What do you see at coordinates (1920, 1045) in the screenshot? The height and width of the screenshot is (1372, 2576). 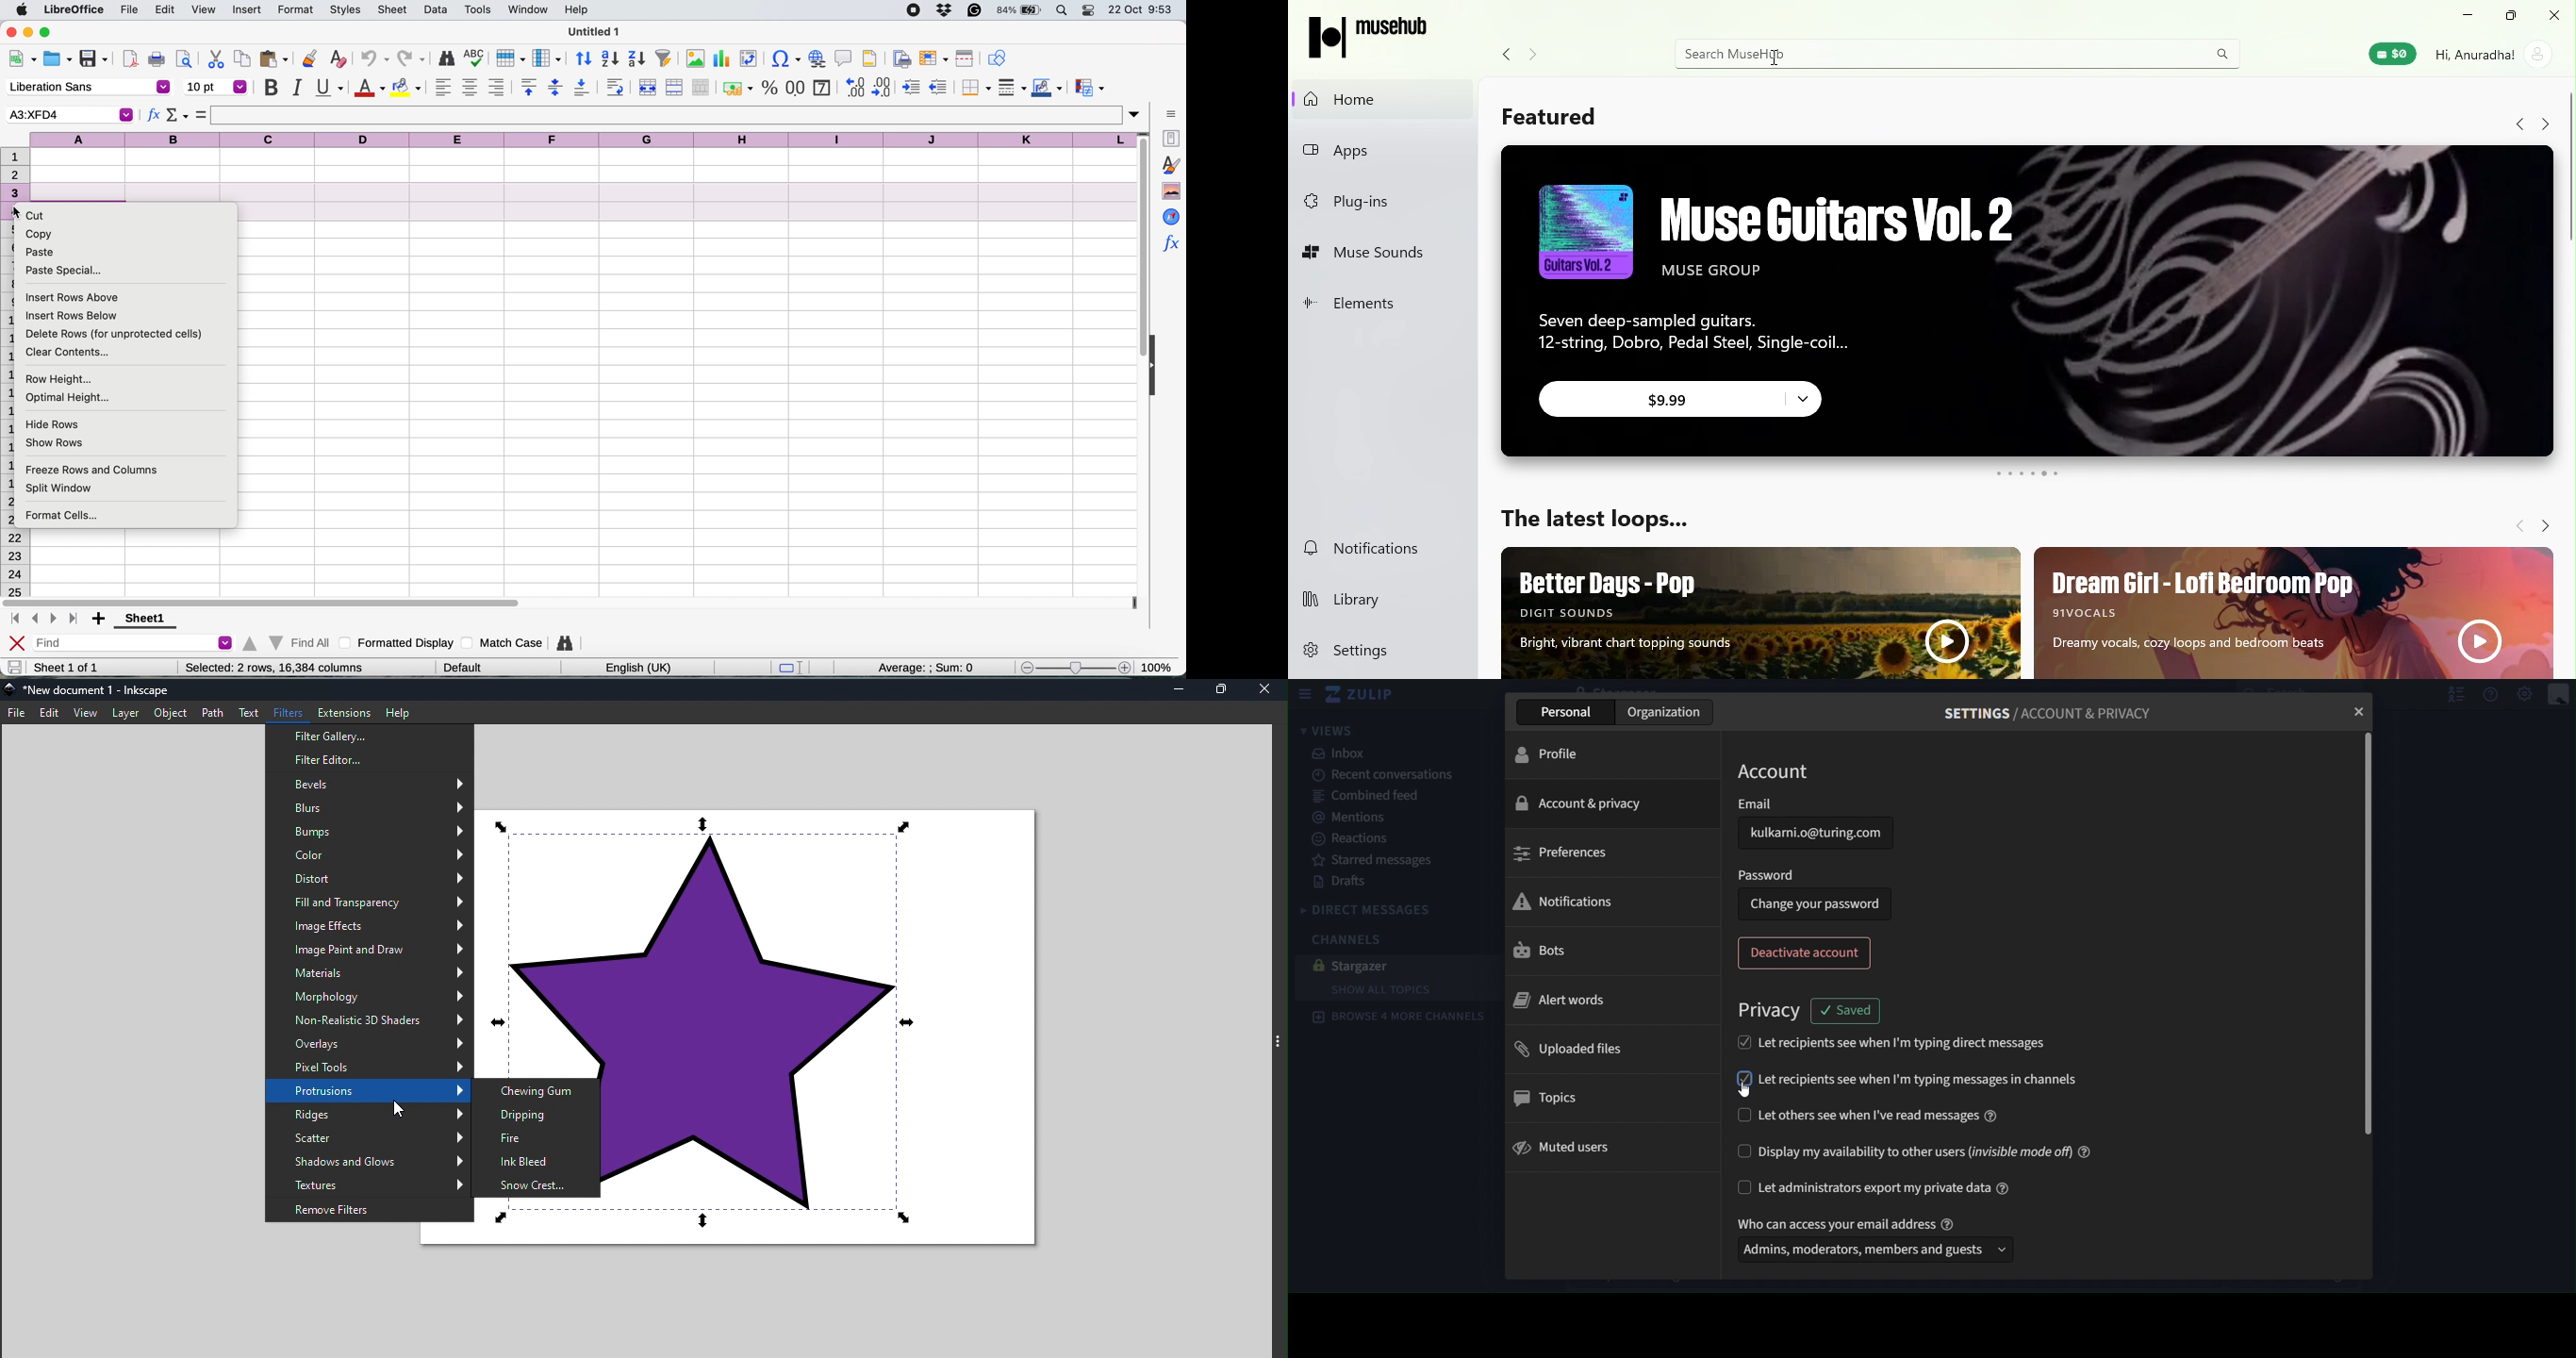 I see `let recipients see when Im typing direct messages` at bounding box center [1920, 1045].